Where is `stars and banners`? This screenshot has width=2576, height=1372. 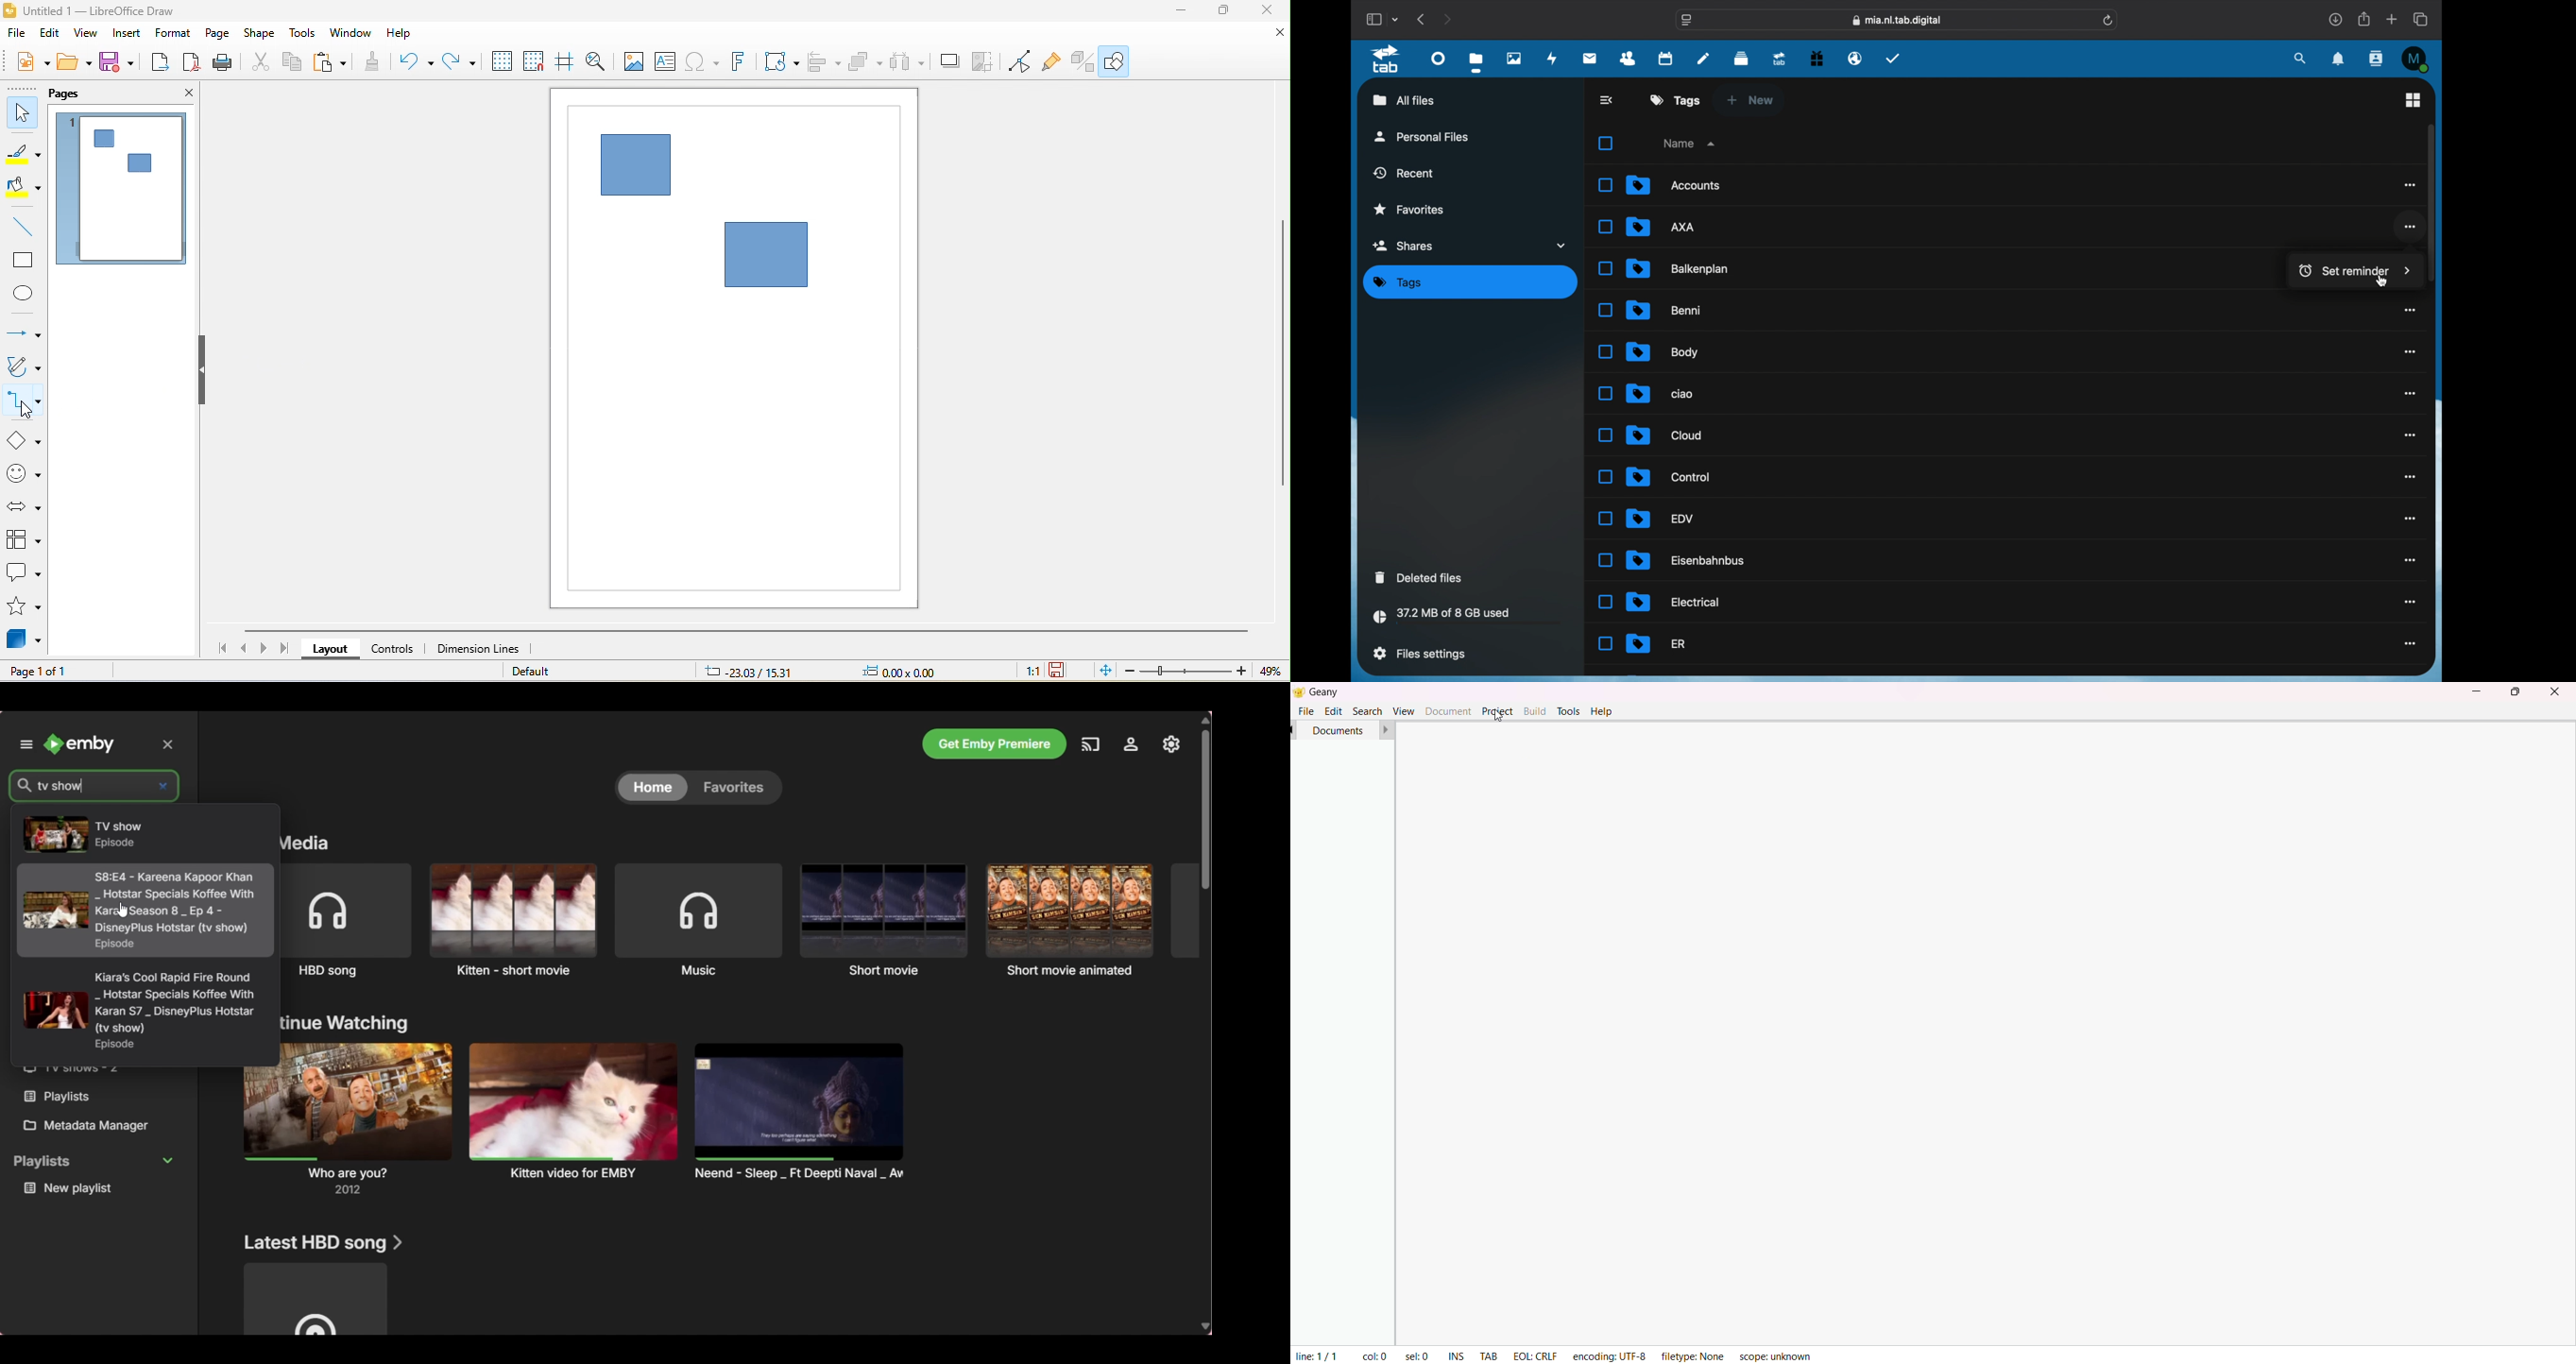
stars and banners is located at coordinates (26, 606).